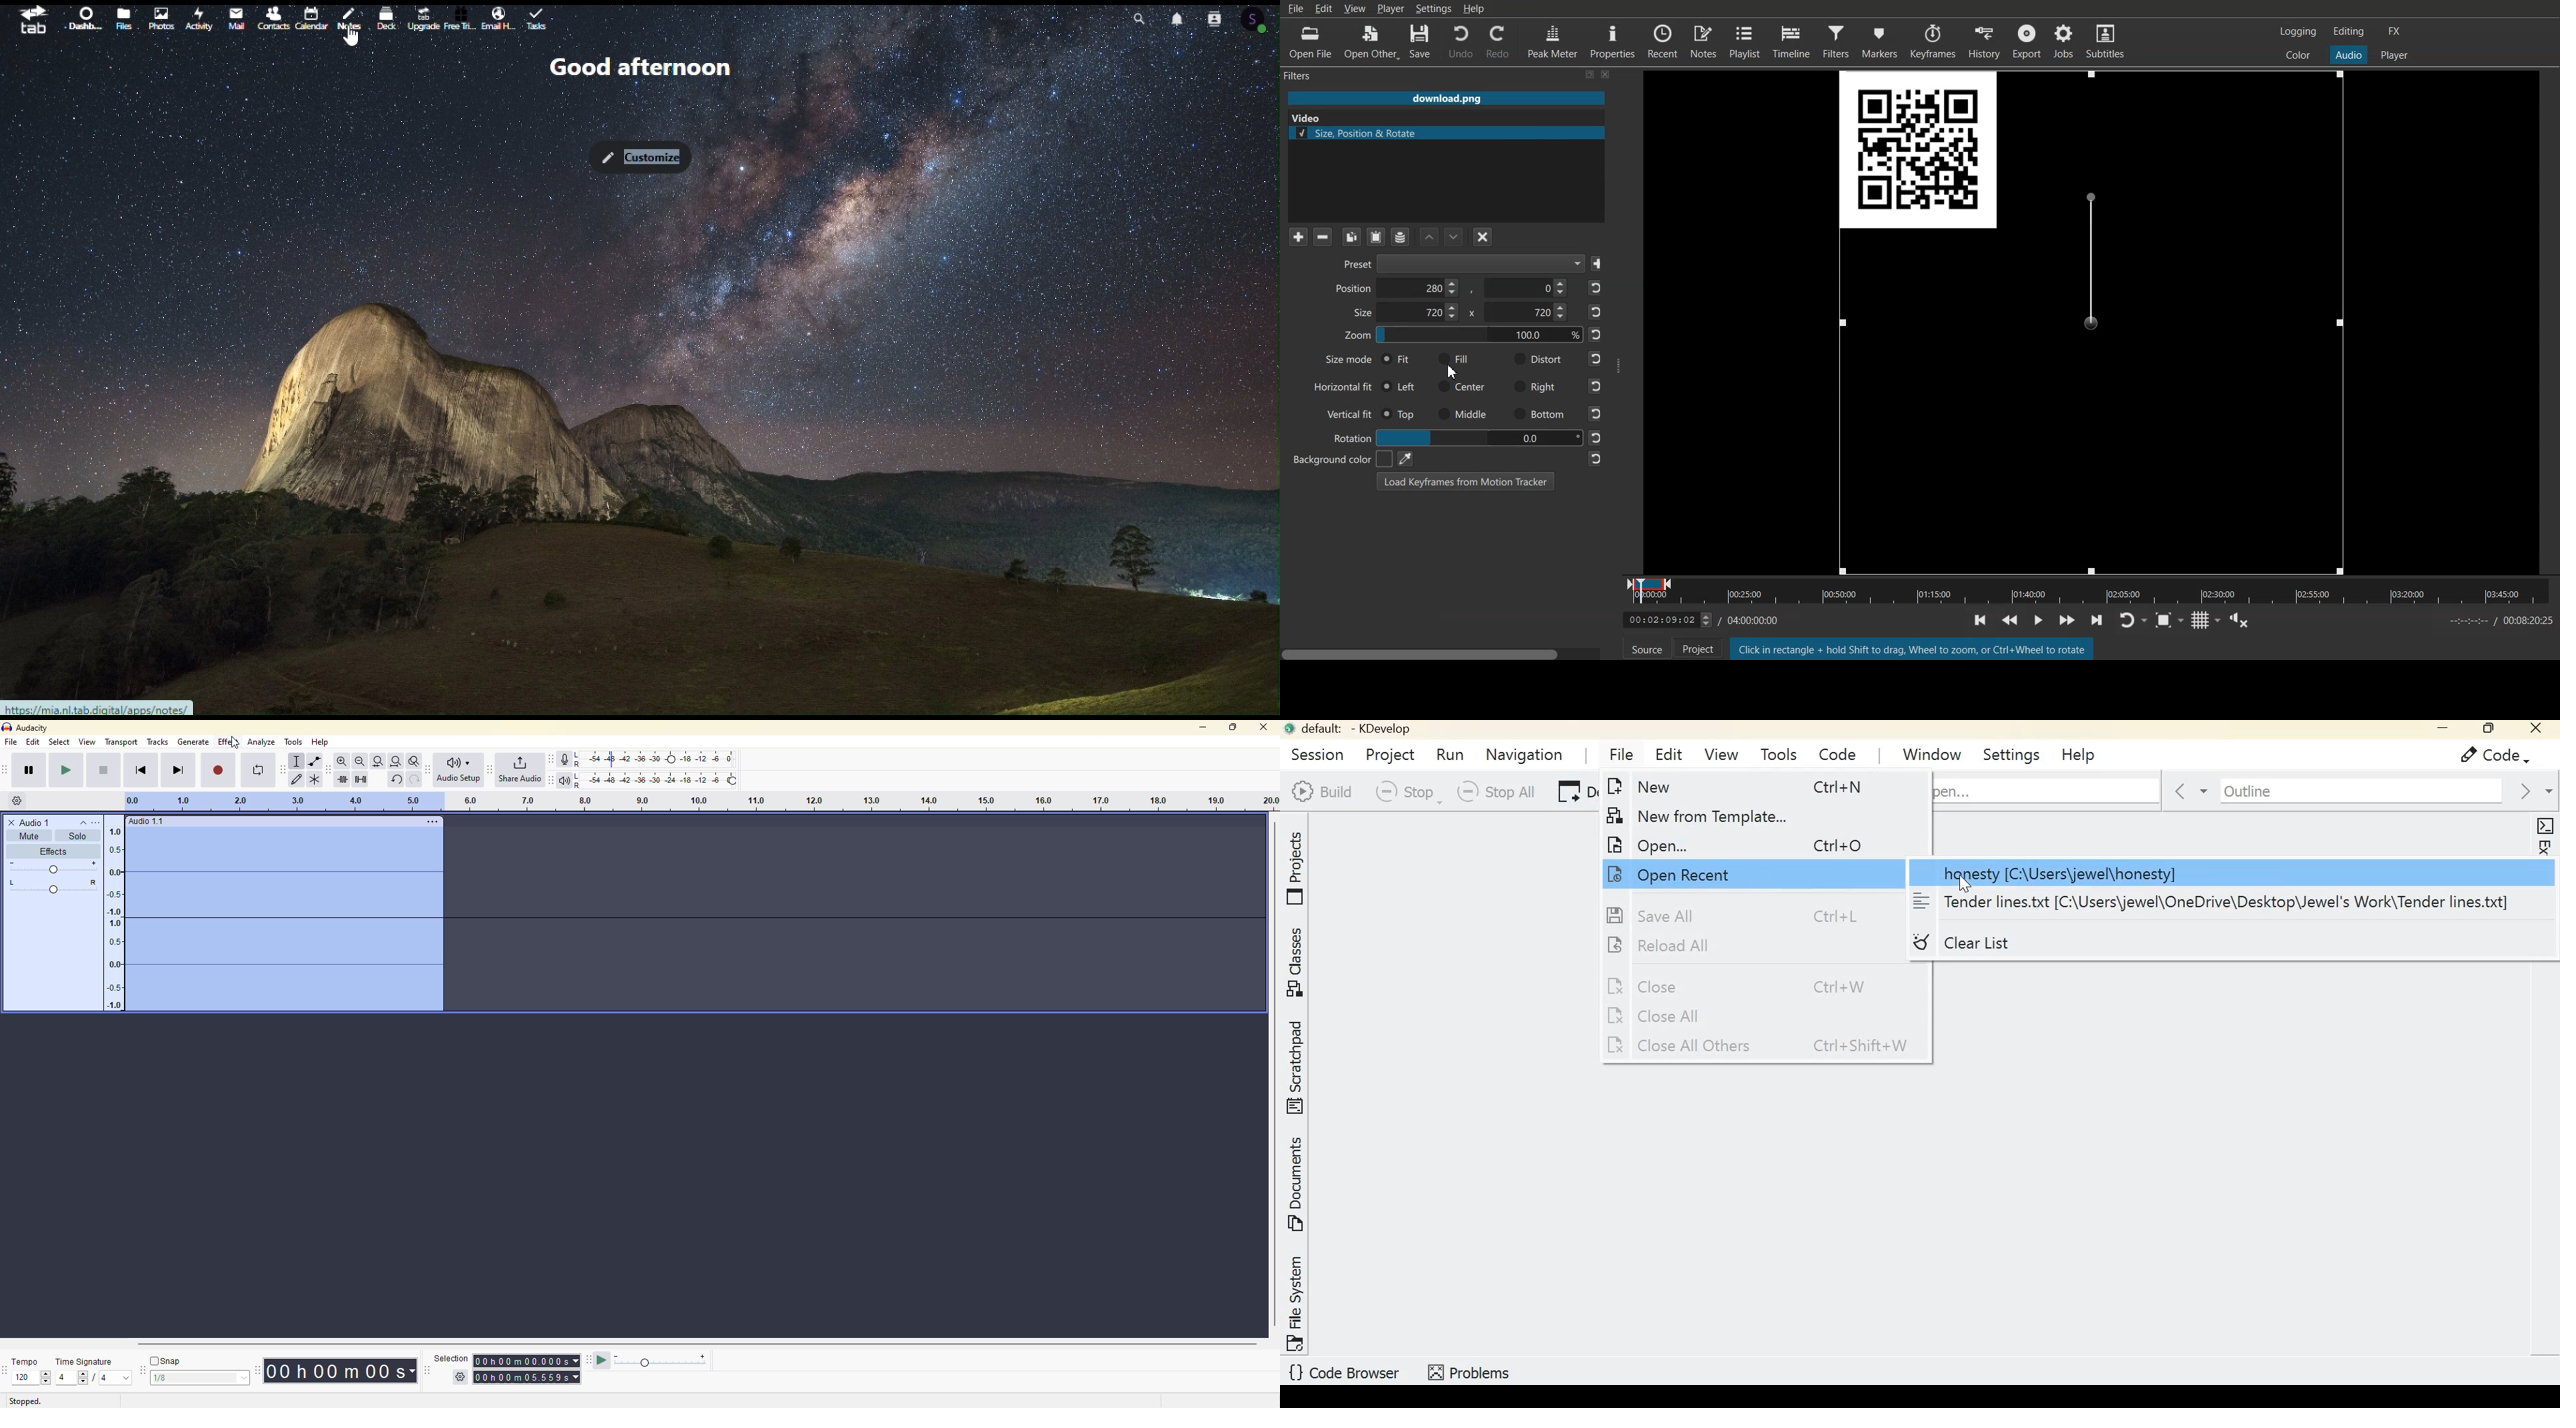  Describe the element at coordinates (2239, 623) in the screenshot. I see `Show the volume control` at that location.